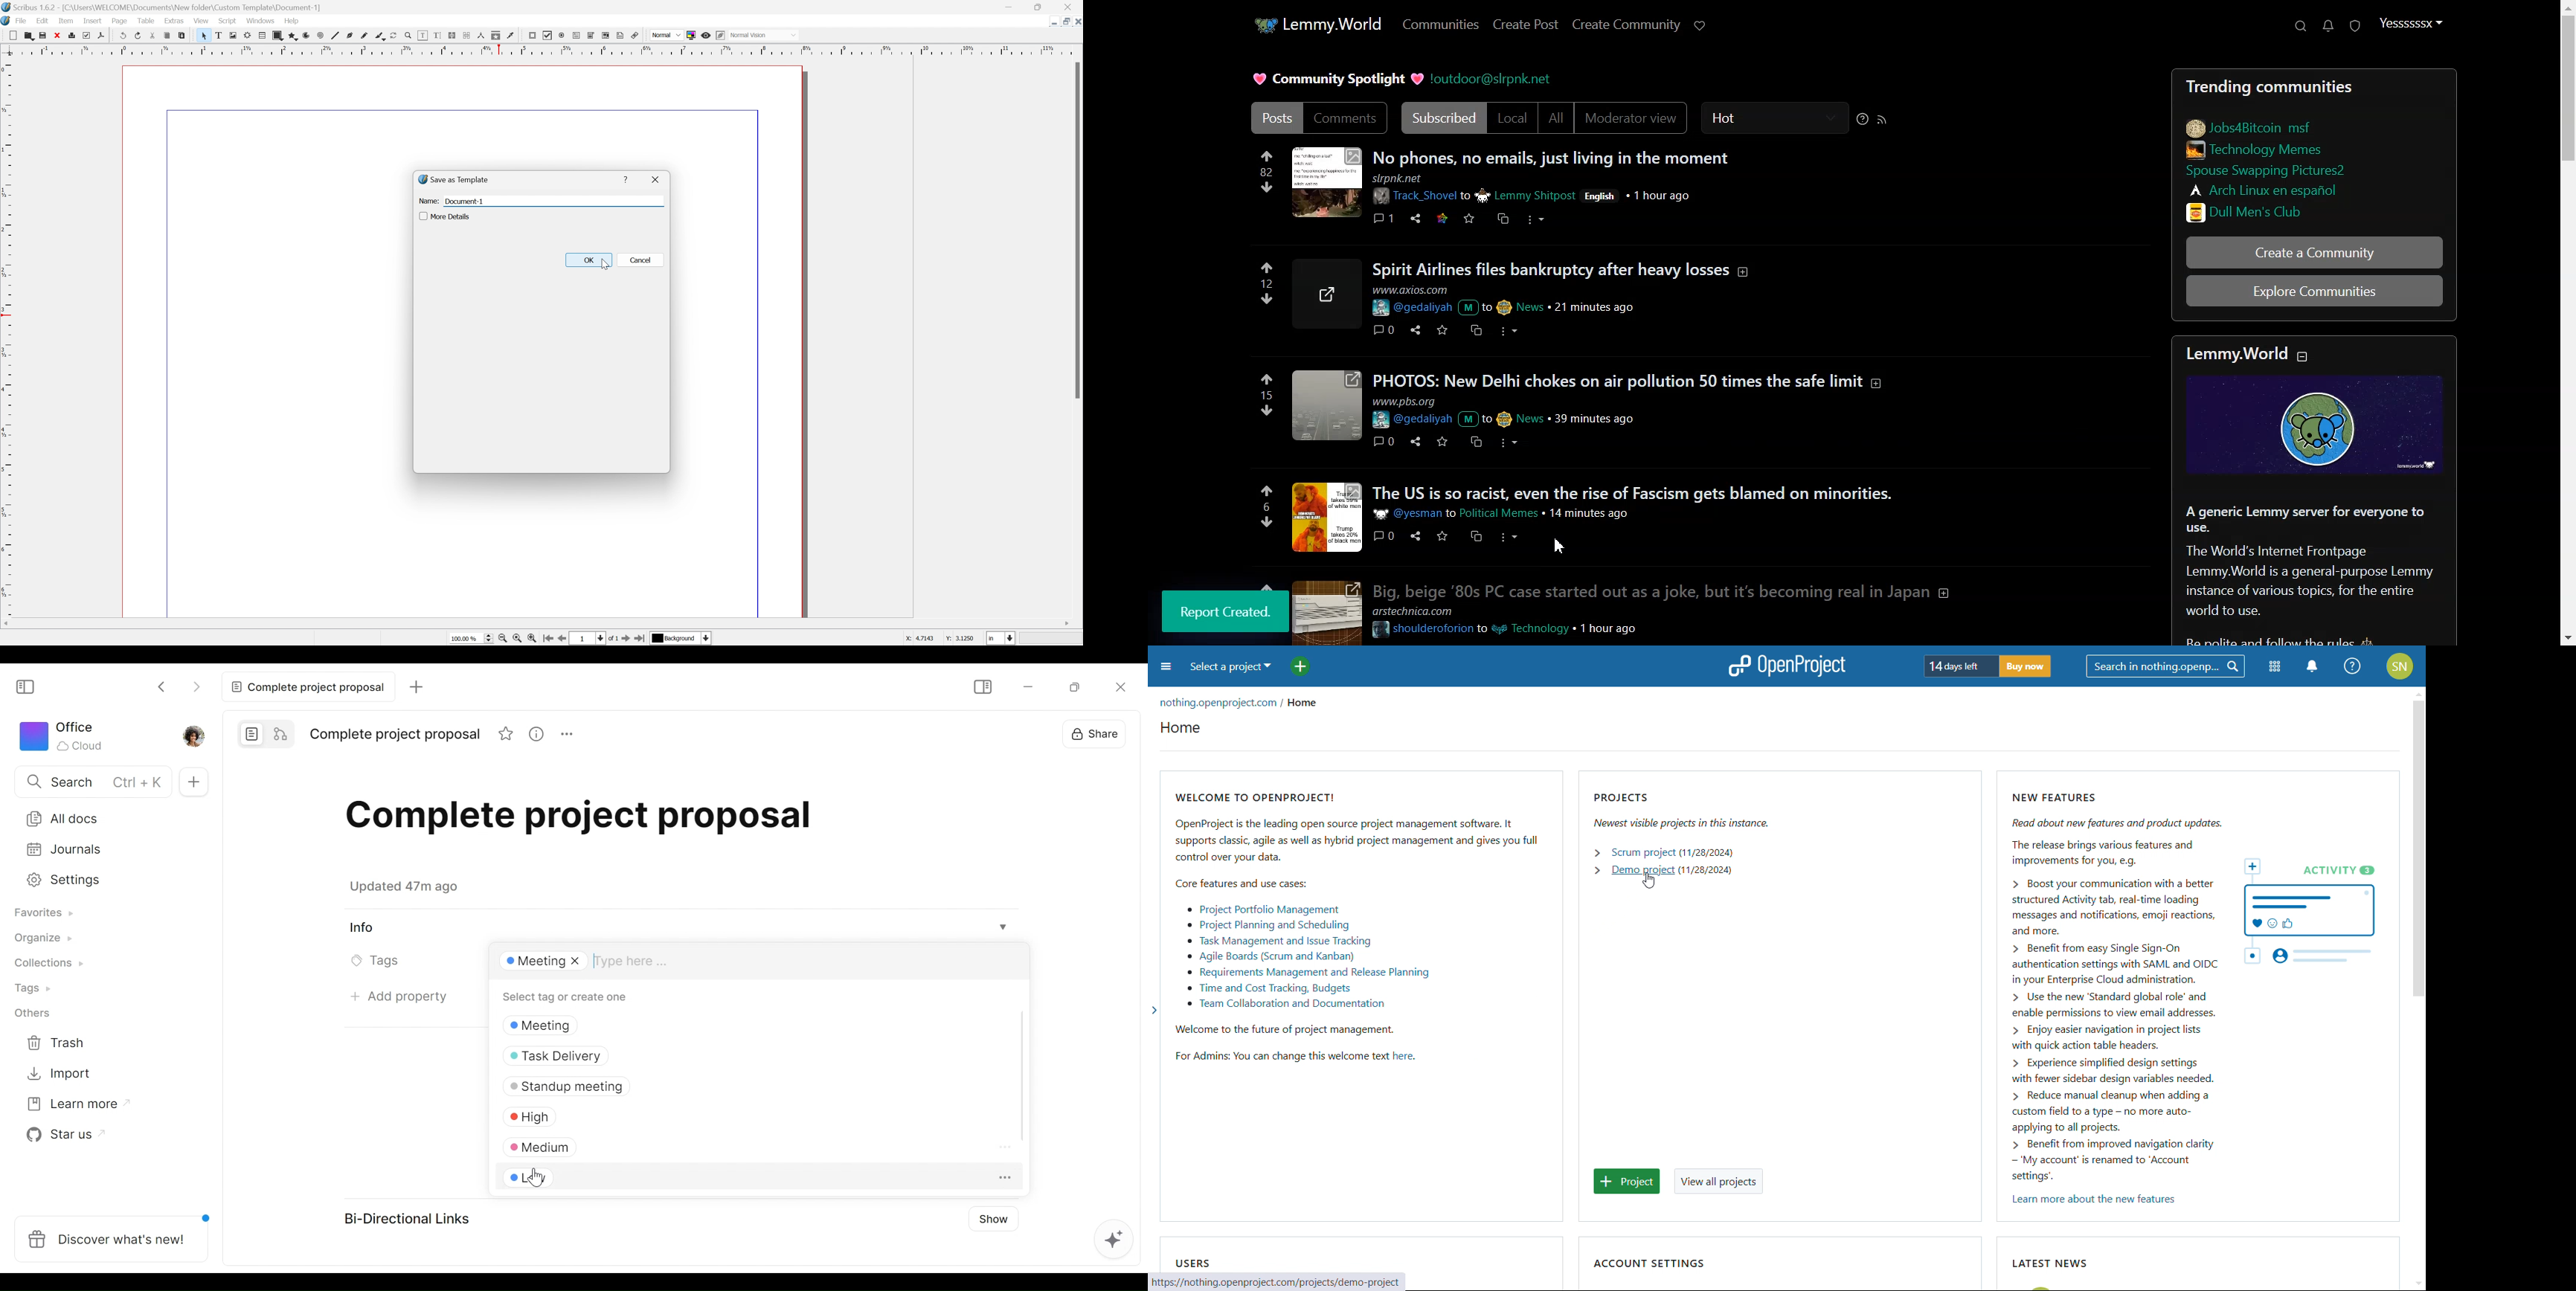  What do you see at coordinates (2354, 25) in the screenshot?
I see `Unread report` at bounding box center [2354, 25].